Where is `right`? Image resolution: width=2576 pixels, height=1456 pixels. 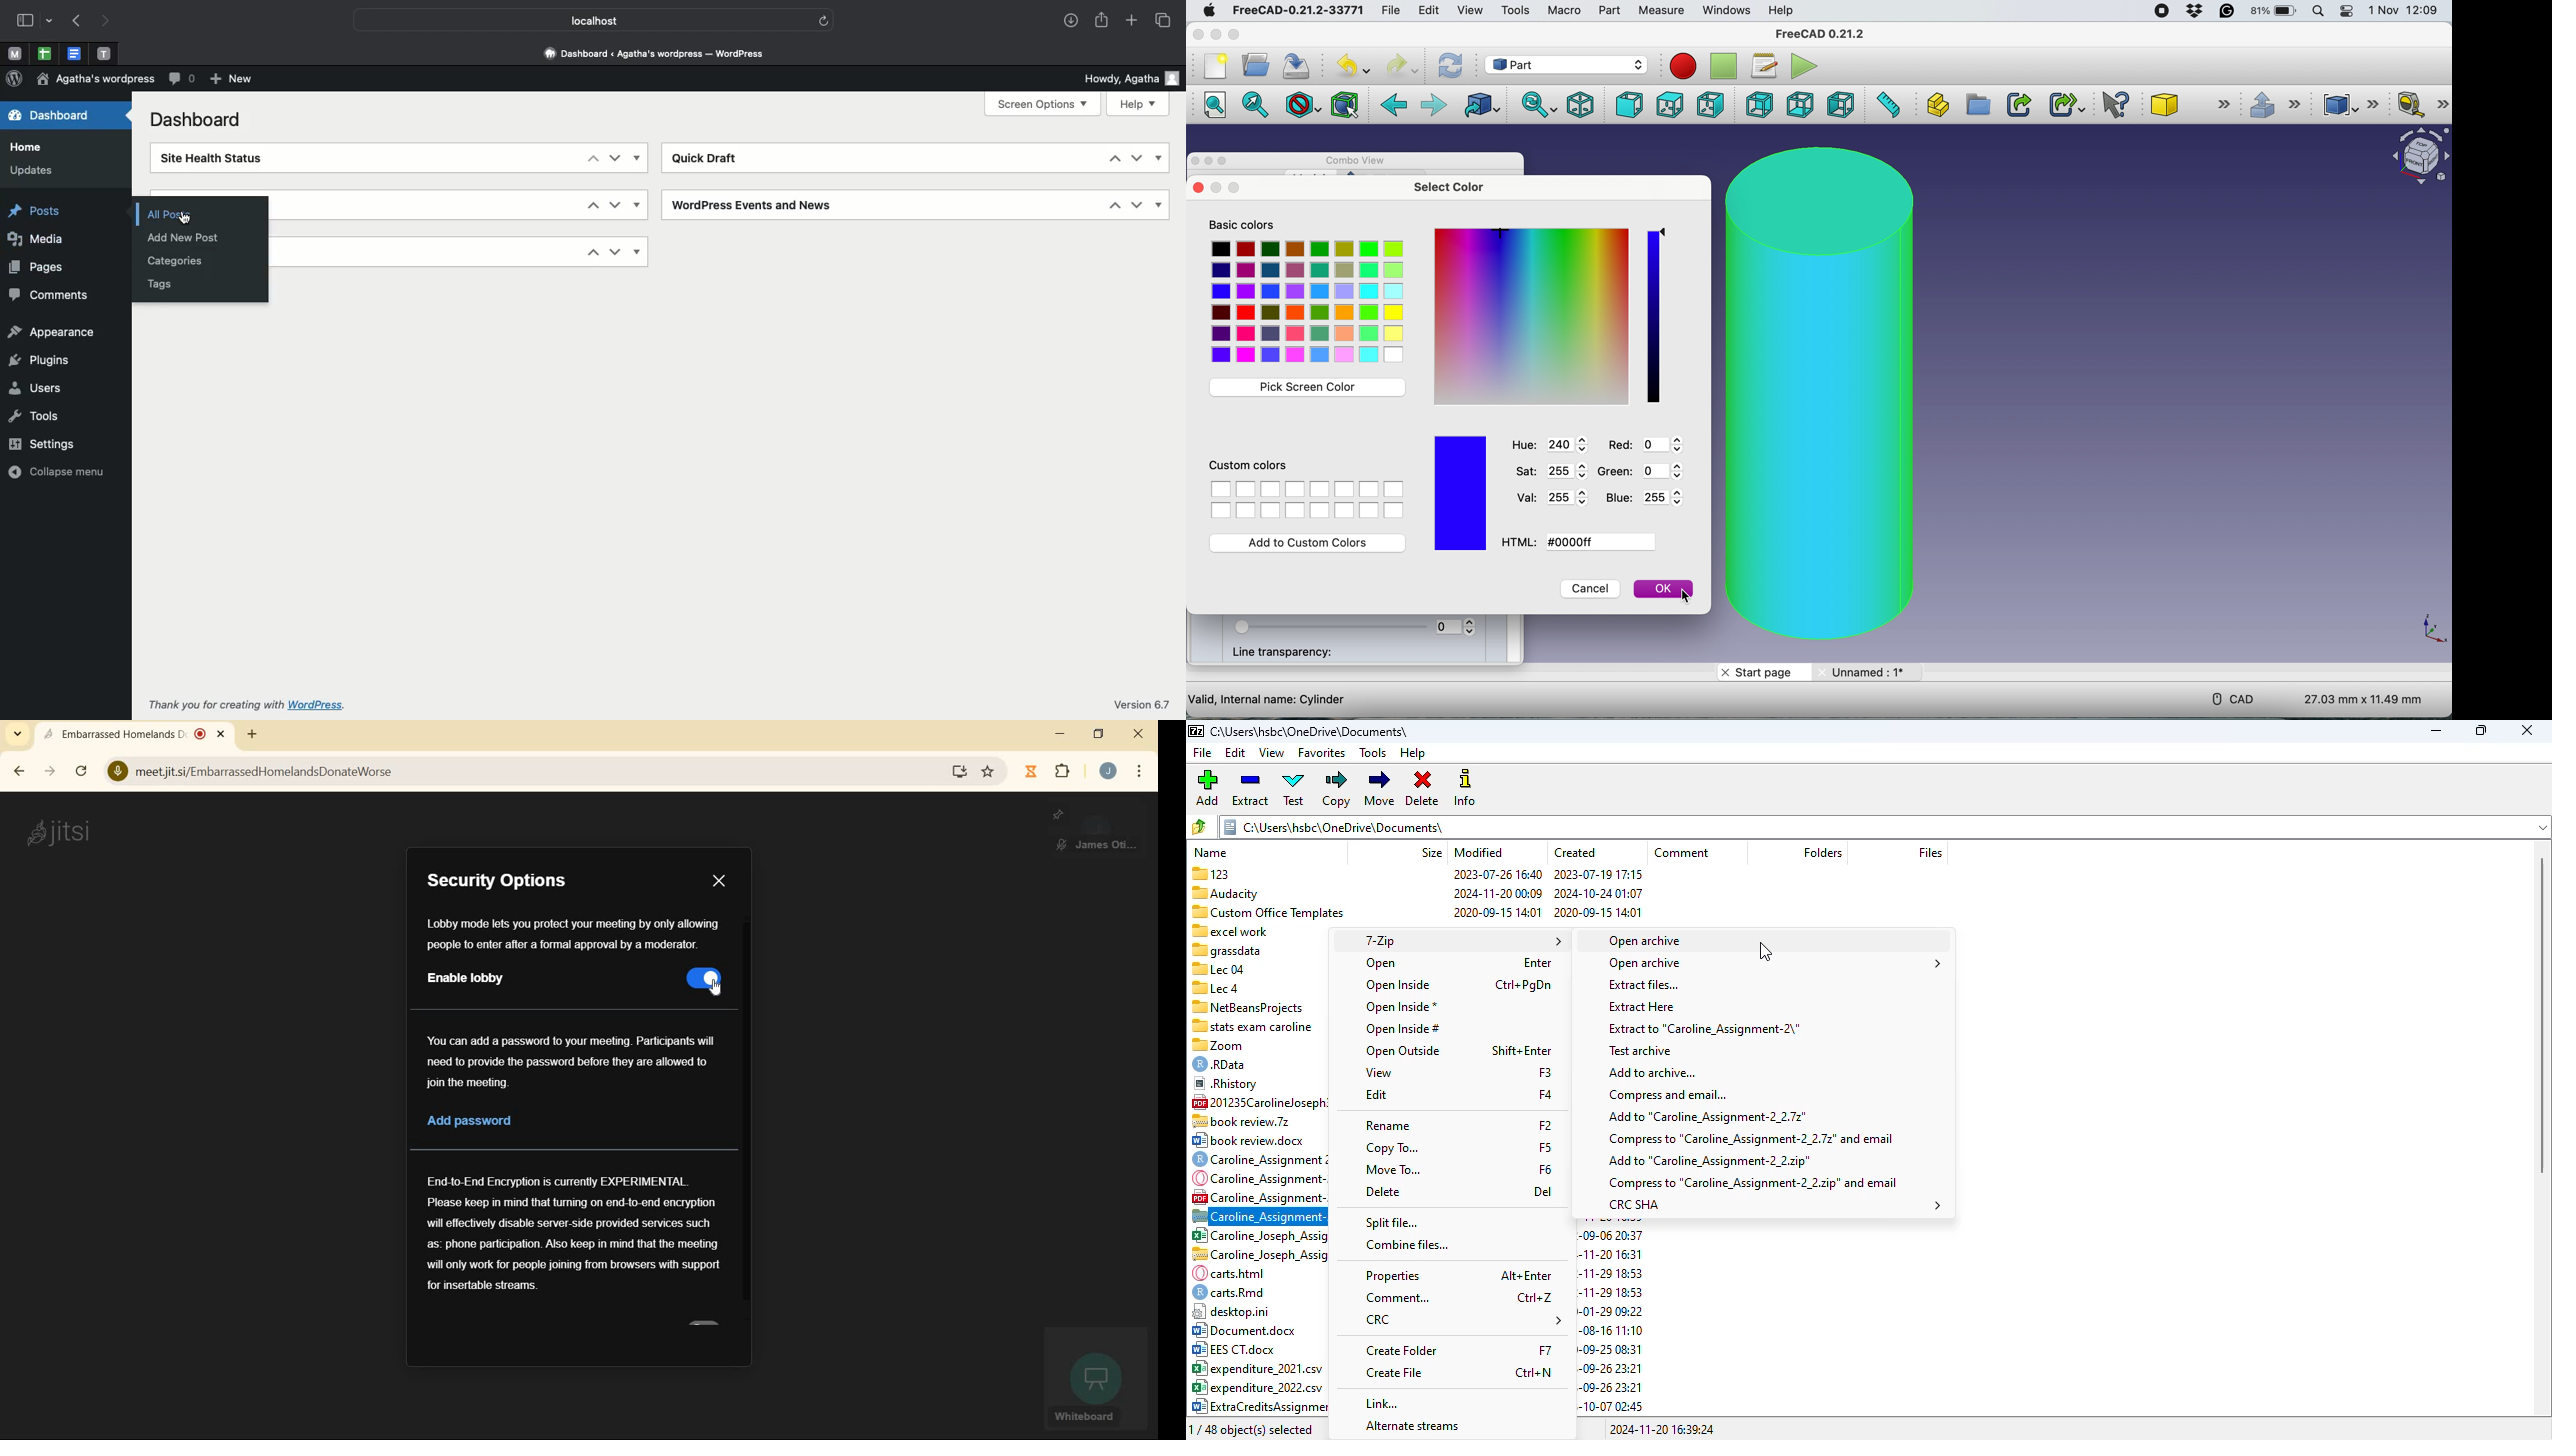
right is located at coordinates (1710, 104).